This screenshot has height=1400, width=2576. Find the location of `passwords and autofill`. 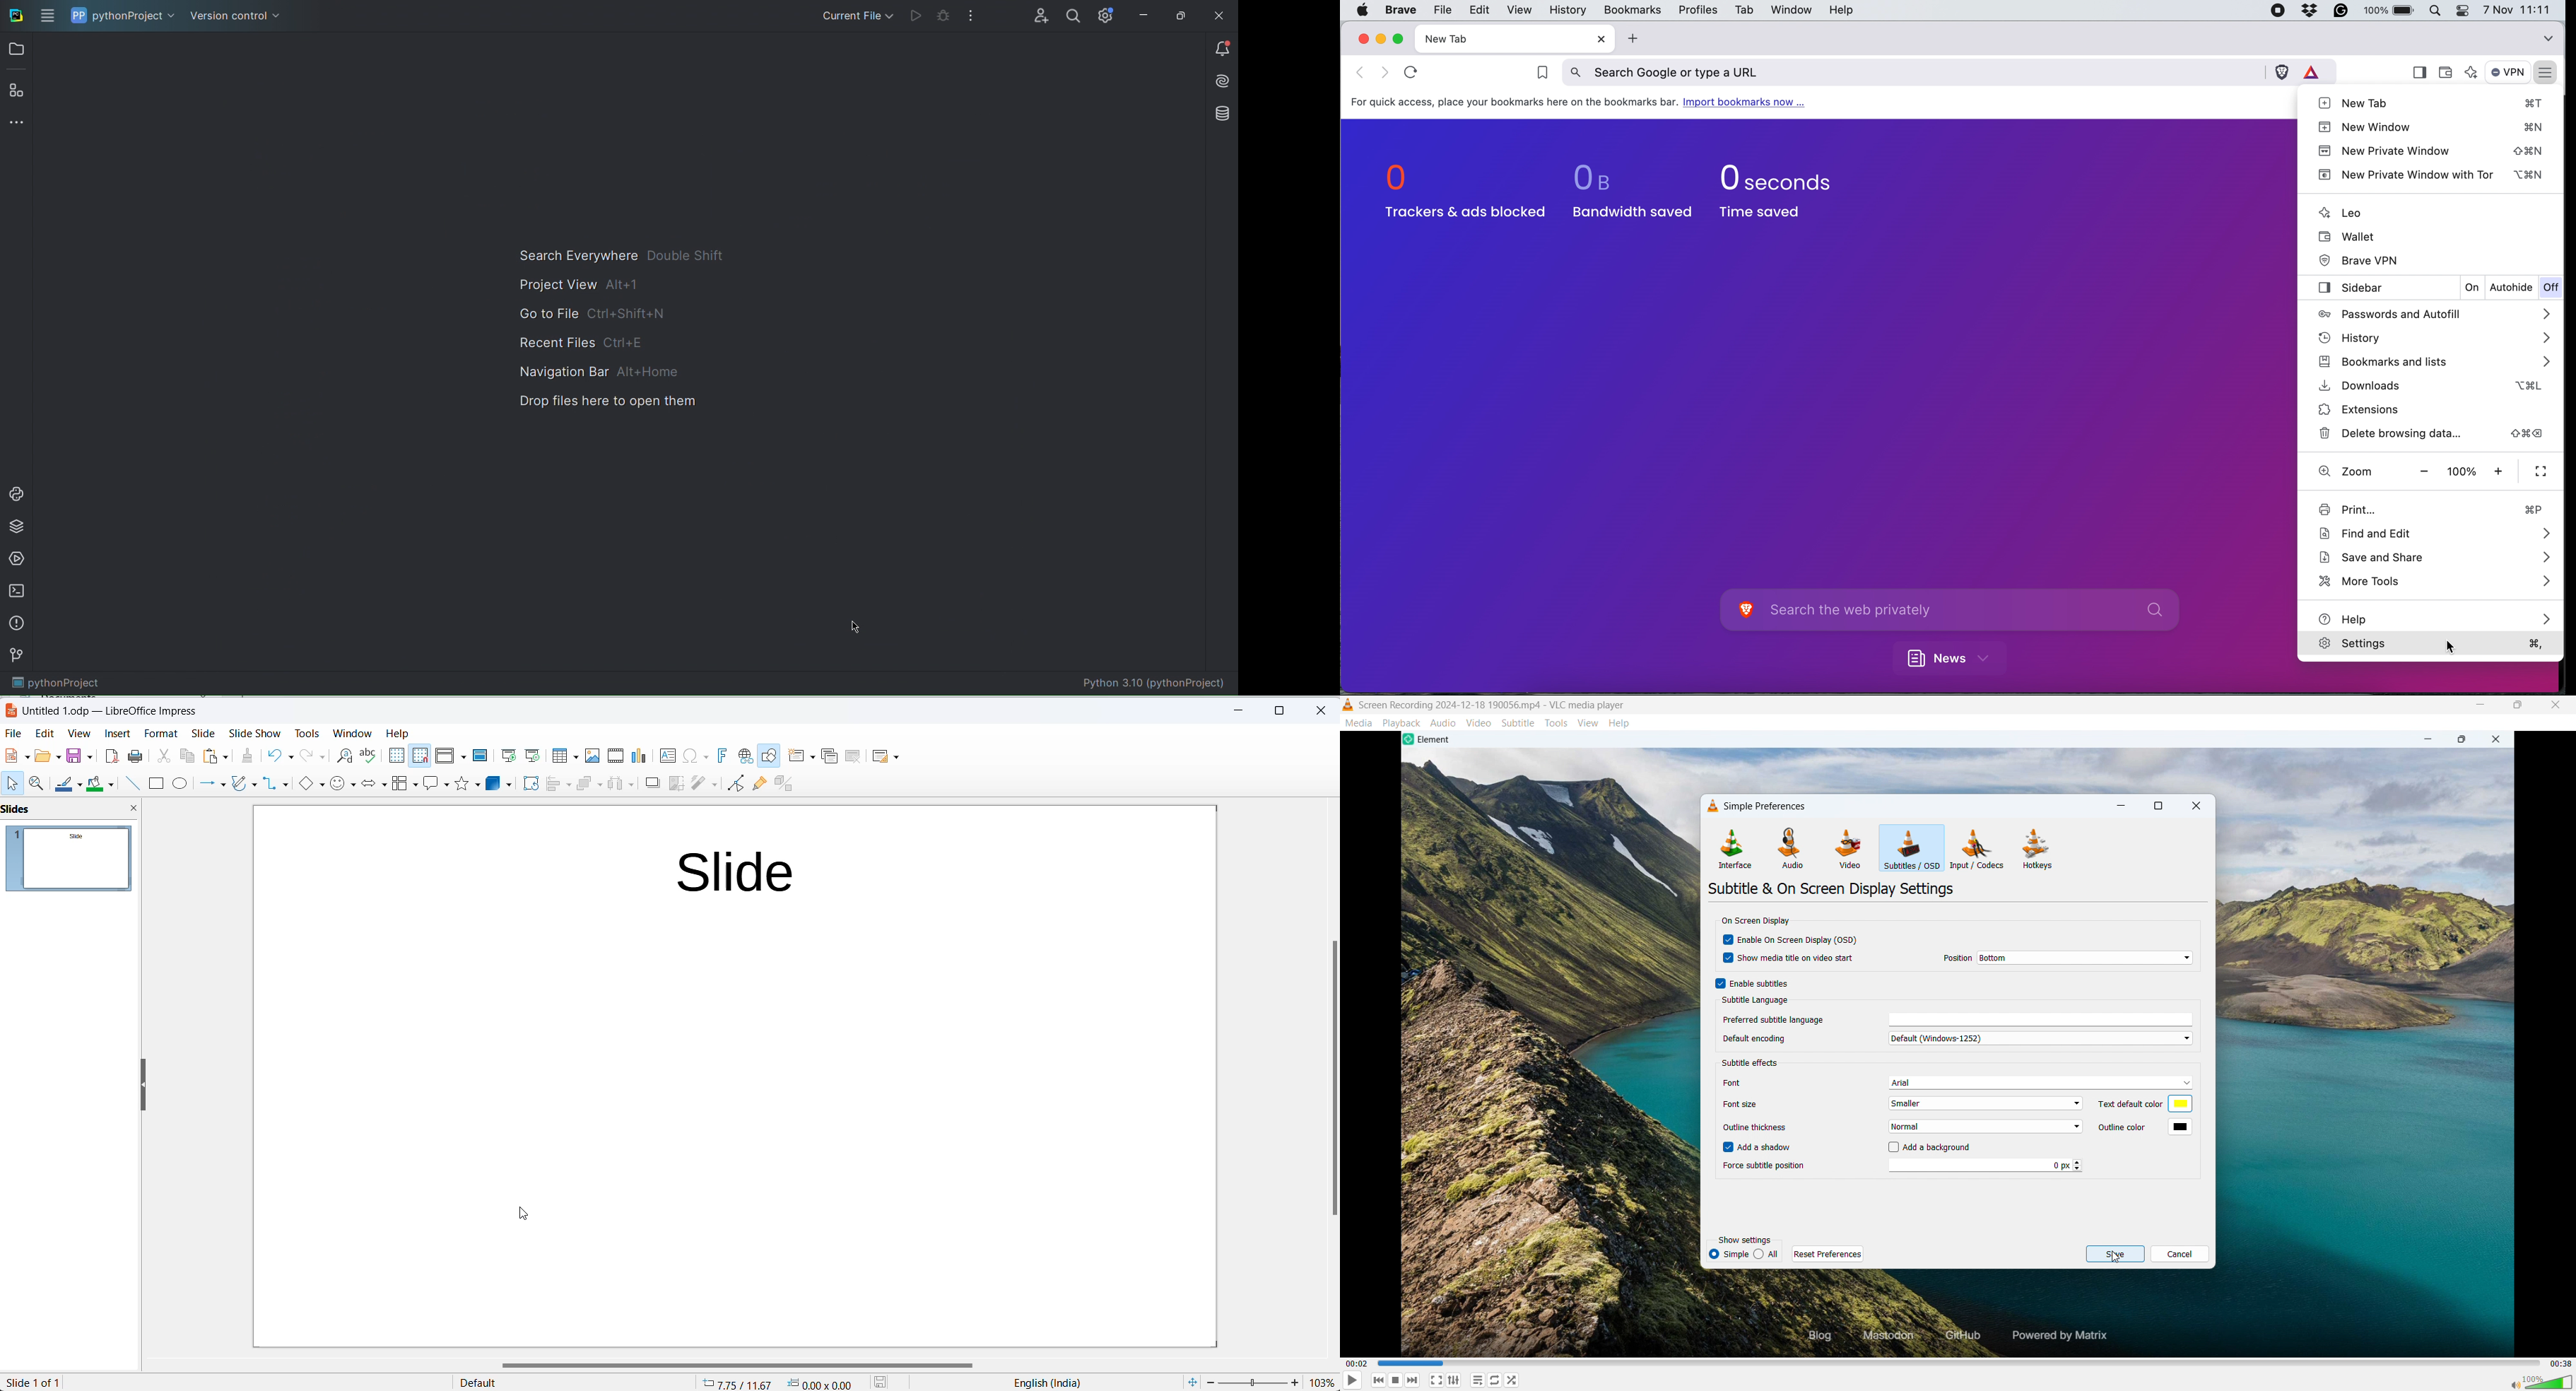

passwords and autofill is located at coordinates (2427, 313).